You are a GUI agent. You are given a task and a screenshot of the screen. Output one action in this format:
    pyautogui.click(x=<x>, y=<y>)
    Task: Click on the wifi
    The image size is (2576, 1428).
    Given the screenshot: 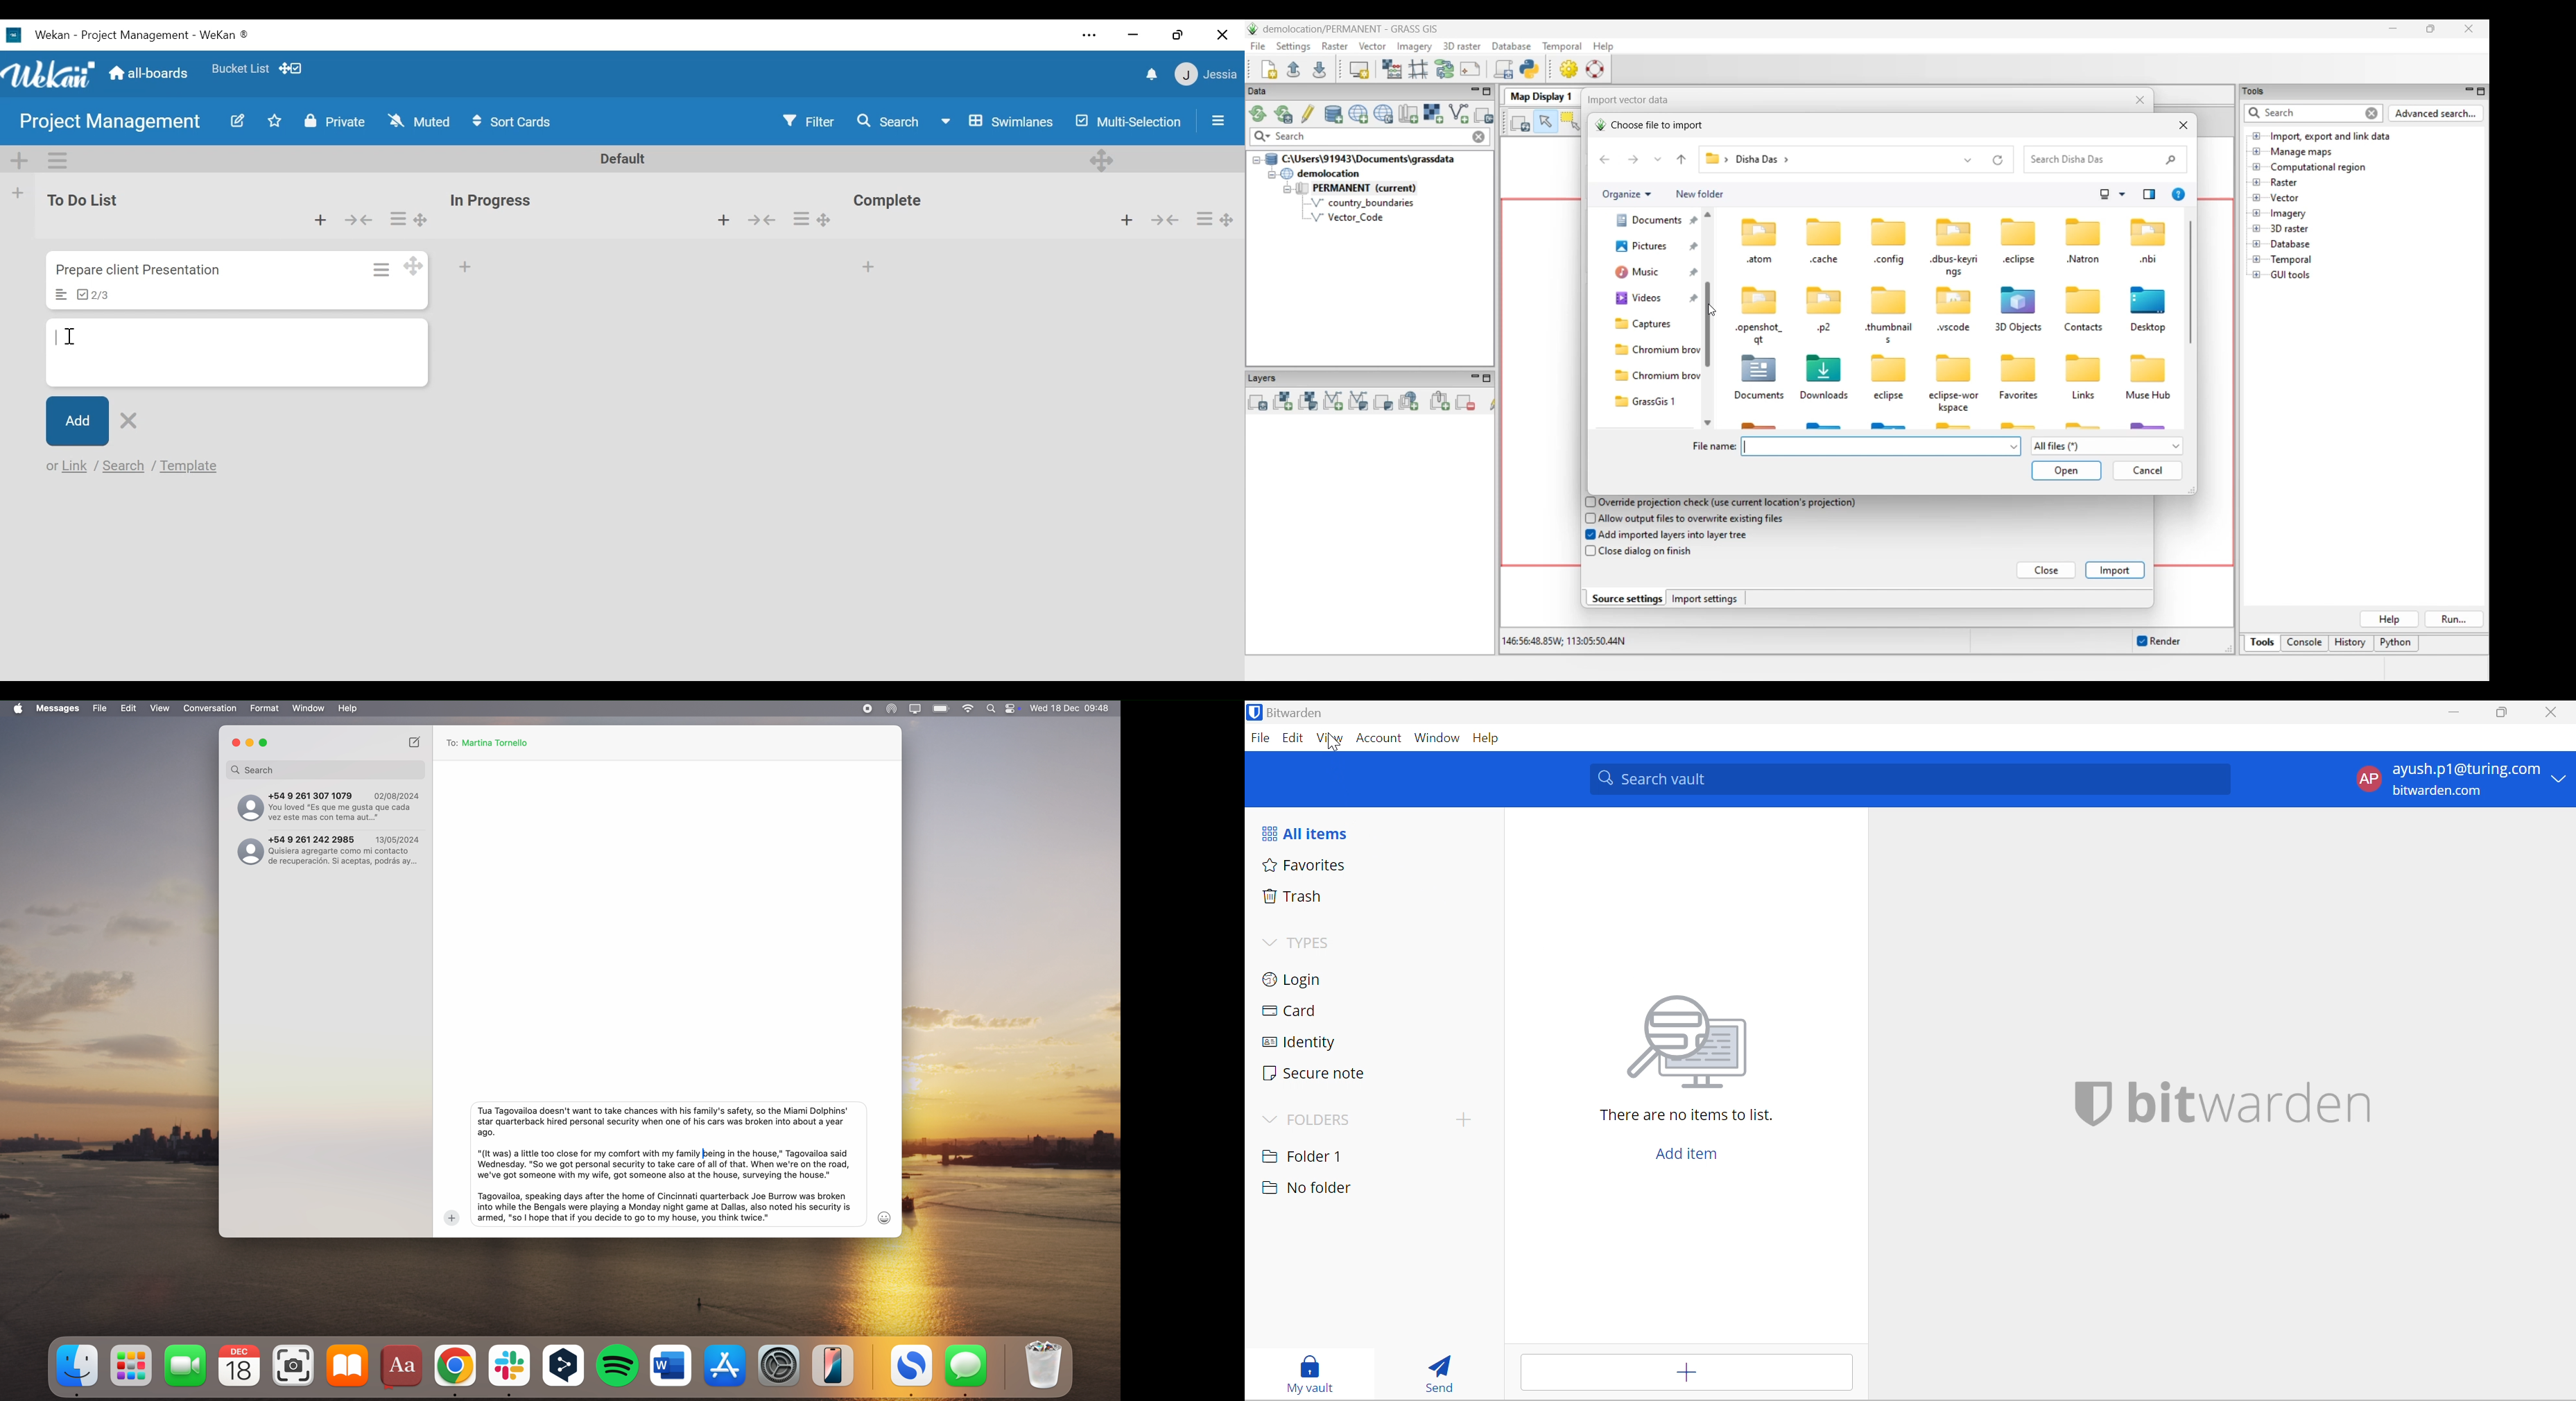 What is the action you would take?
    pyautogui.click(x=968, y=709)
    